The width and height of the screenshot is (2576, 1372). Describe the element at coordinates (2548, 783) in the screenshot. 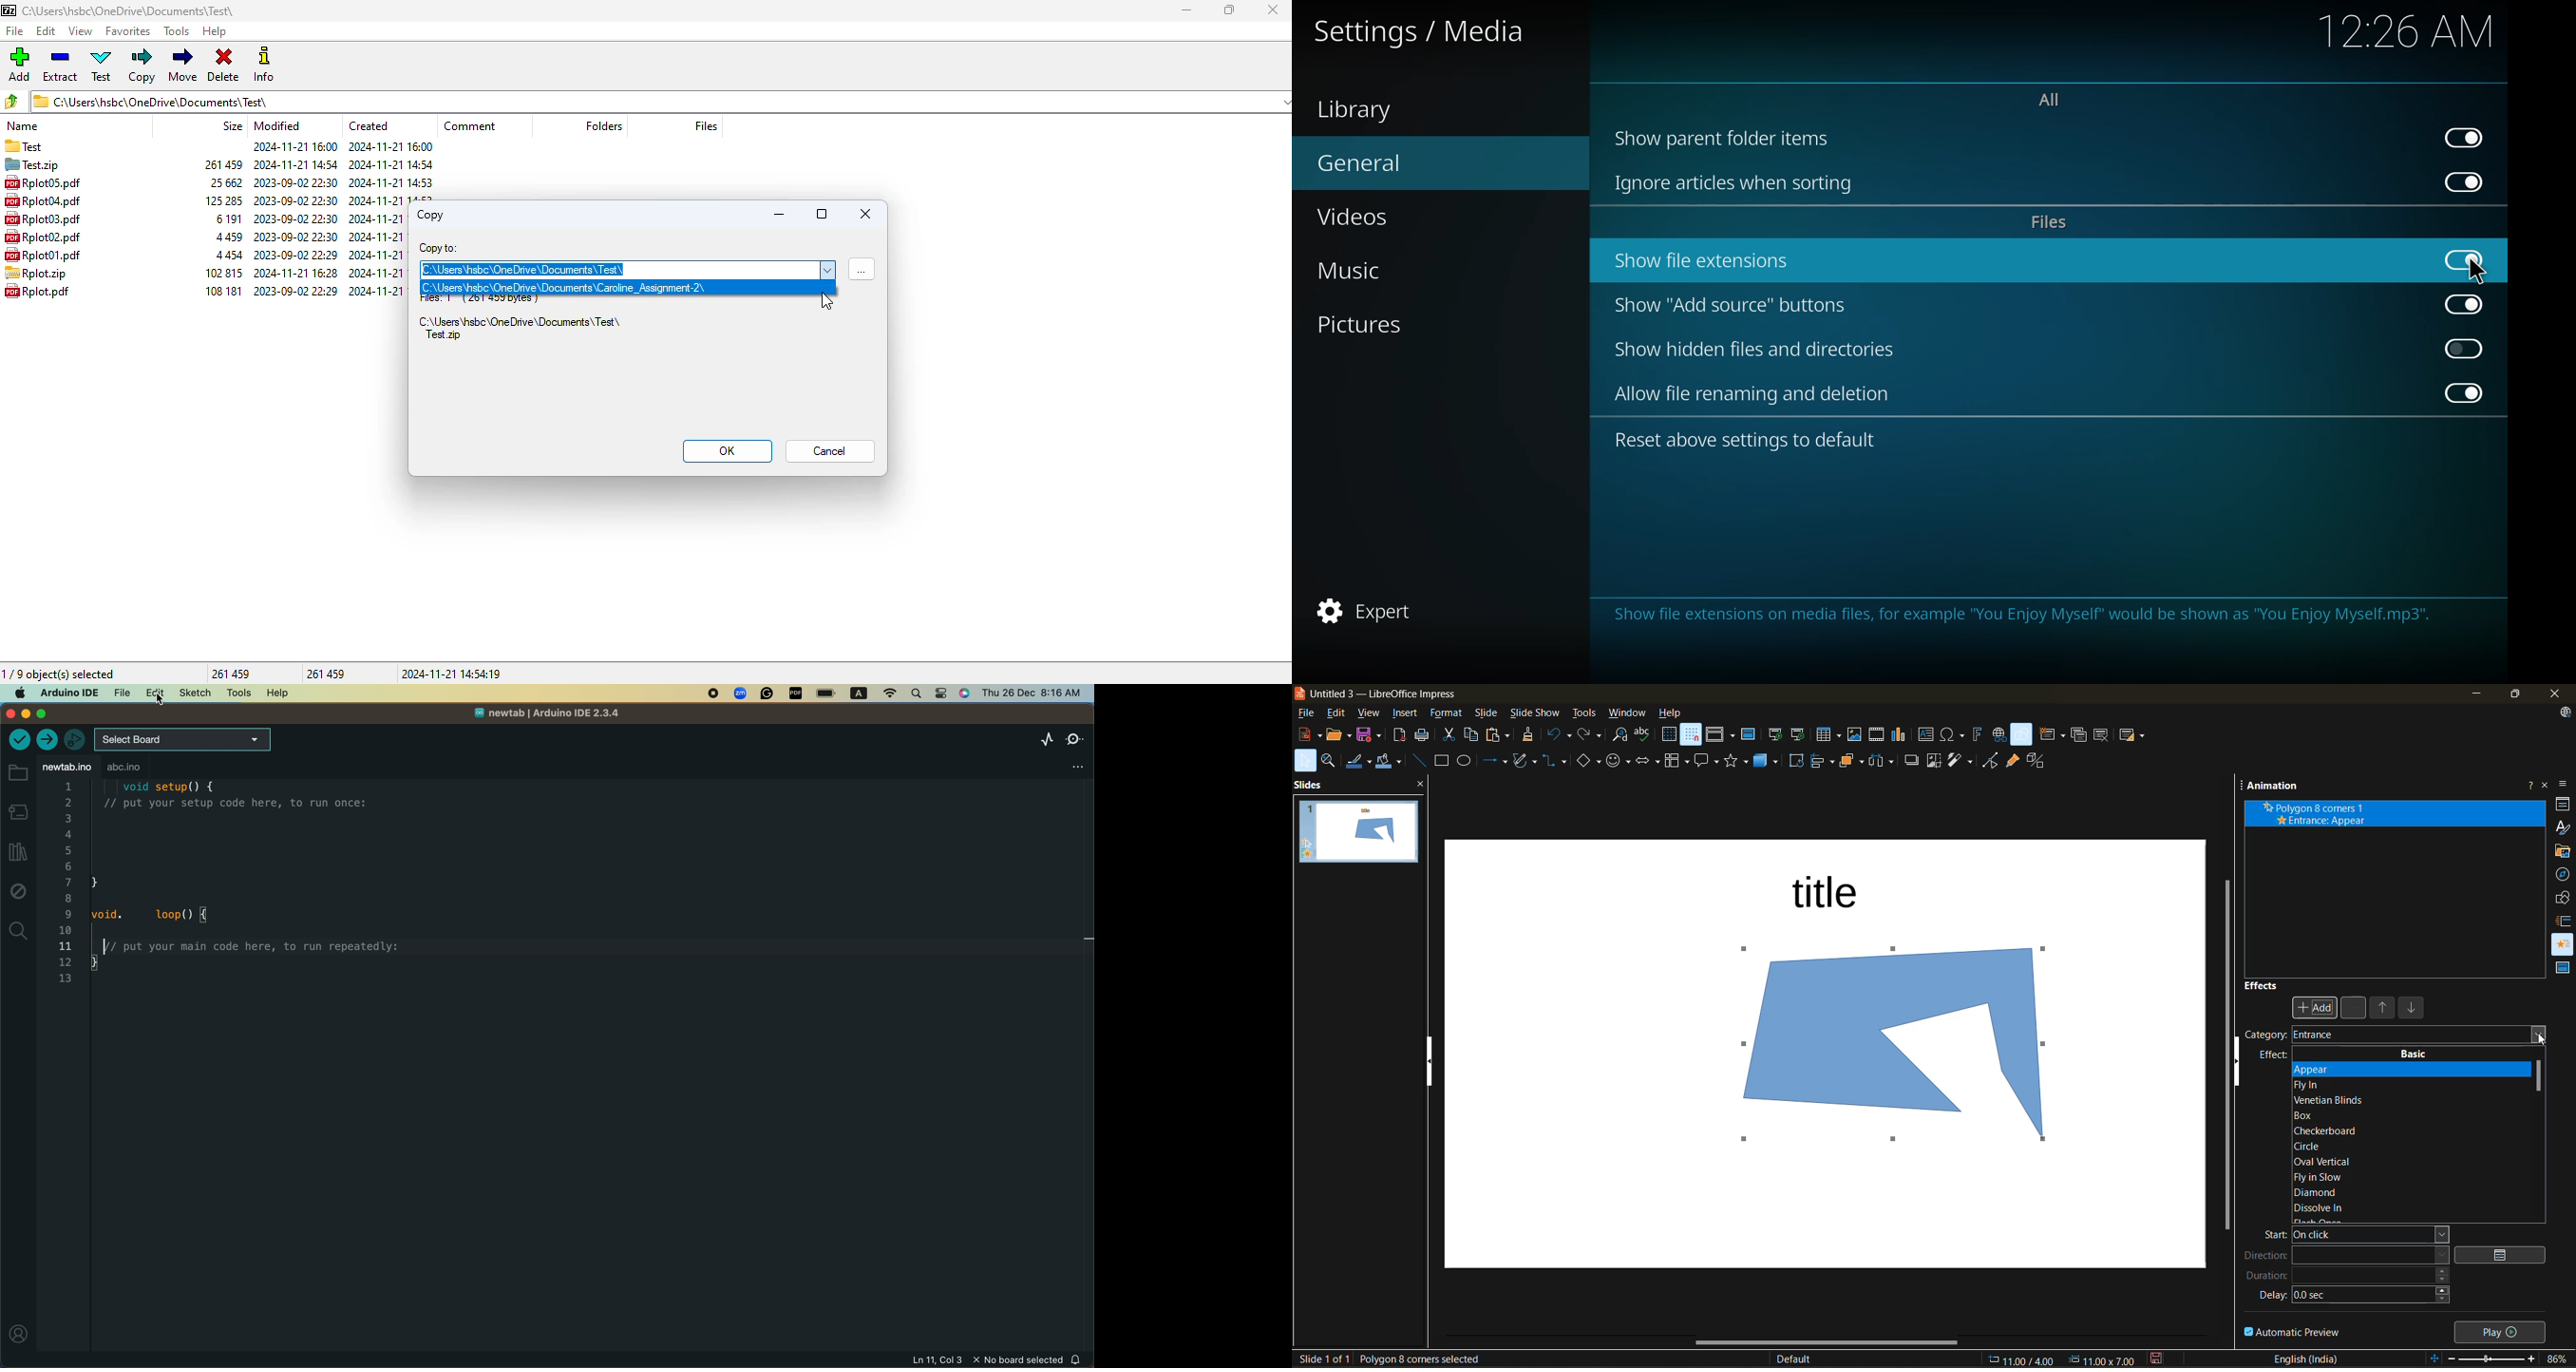

I see `close sidebar deck` at that location.